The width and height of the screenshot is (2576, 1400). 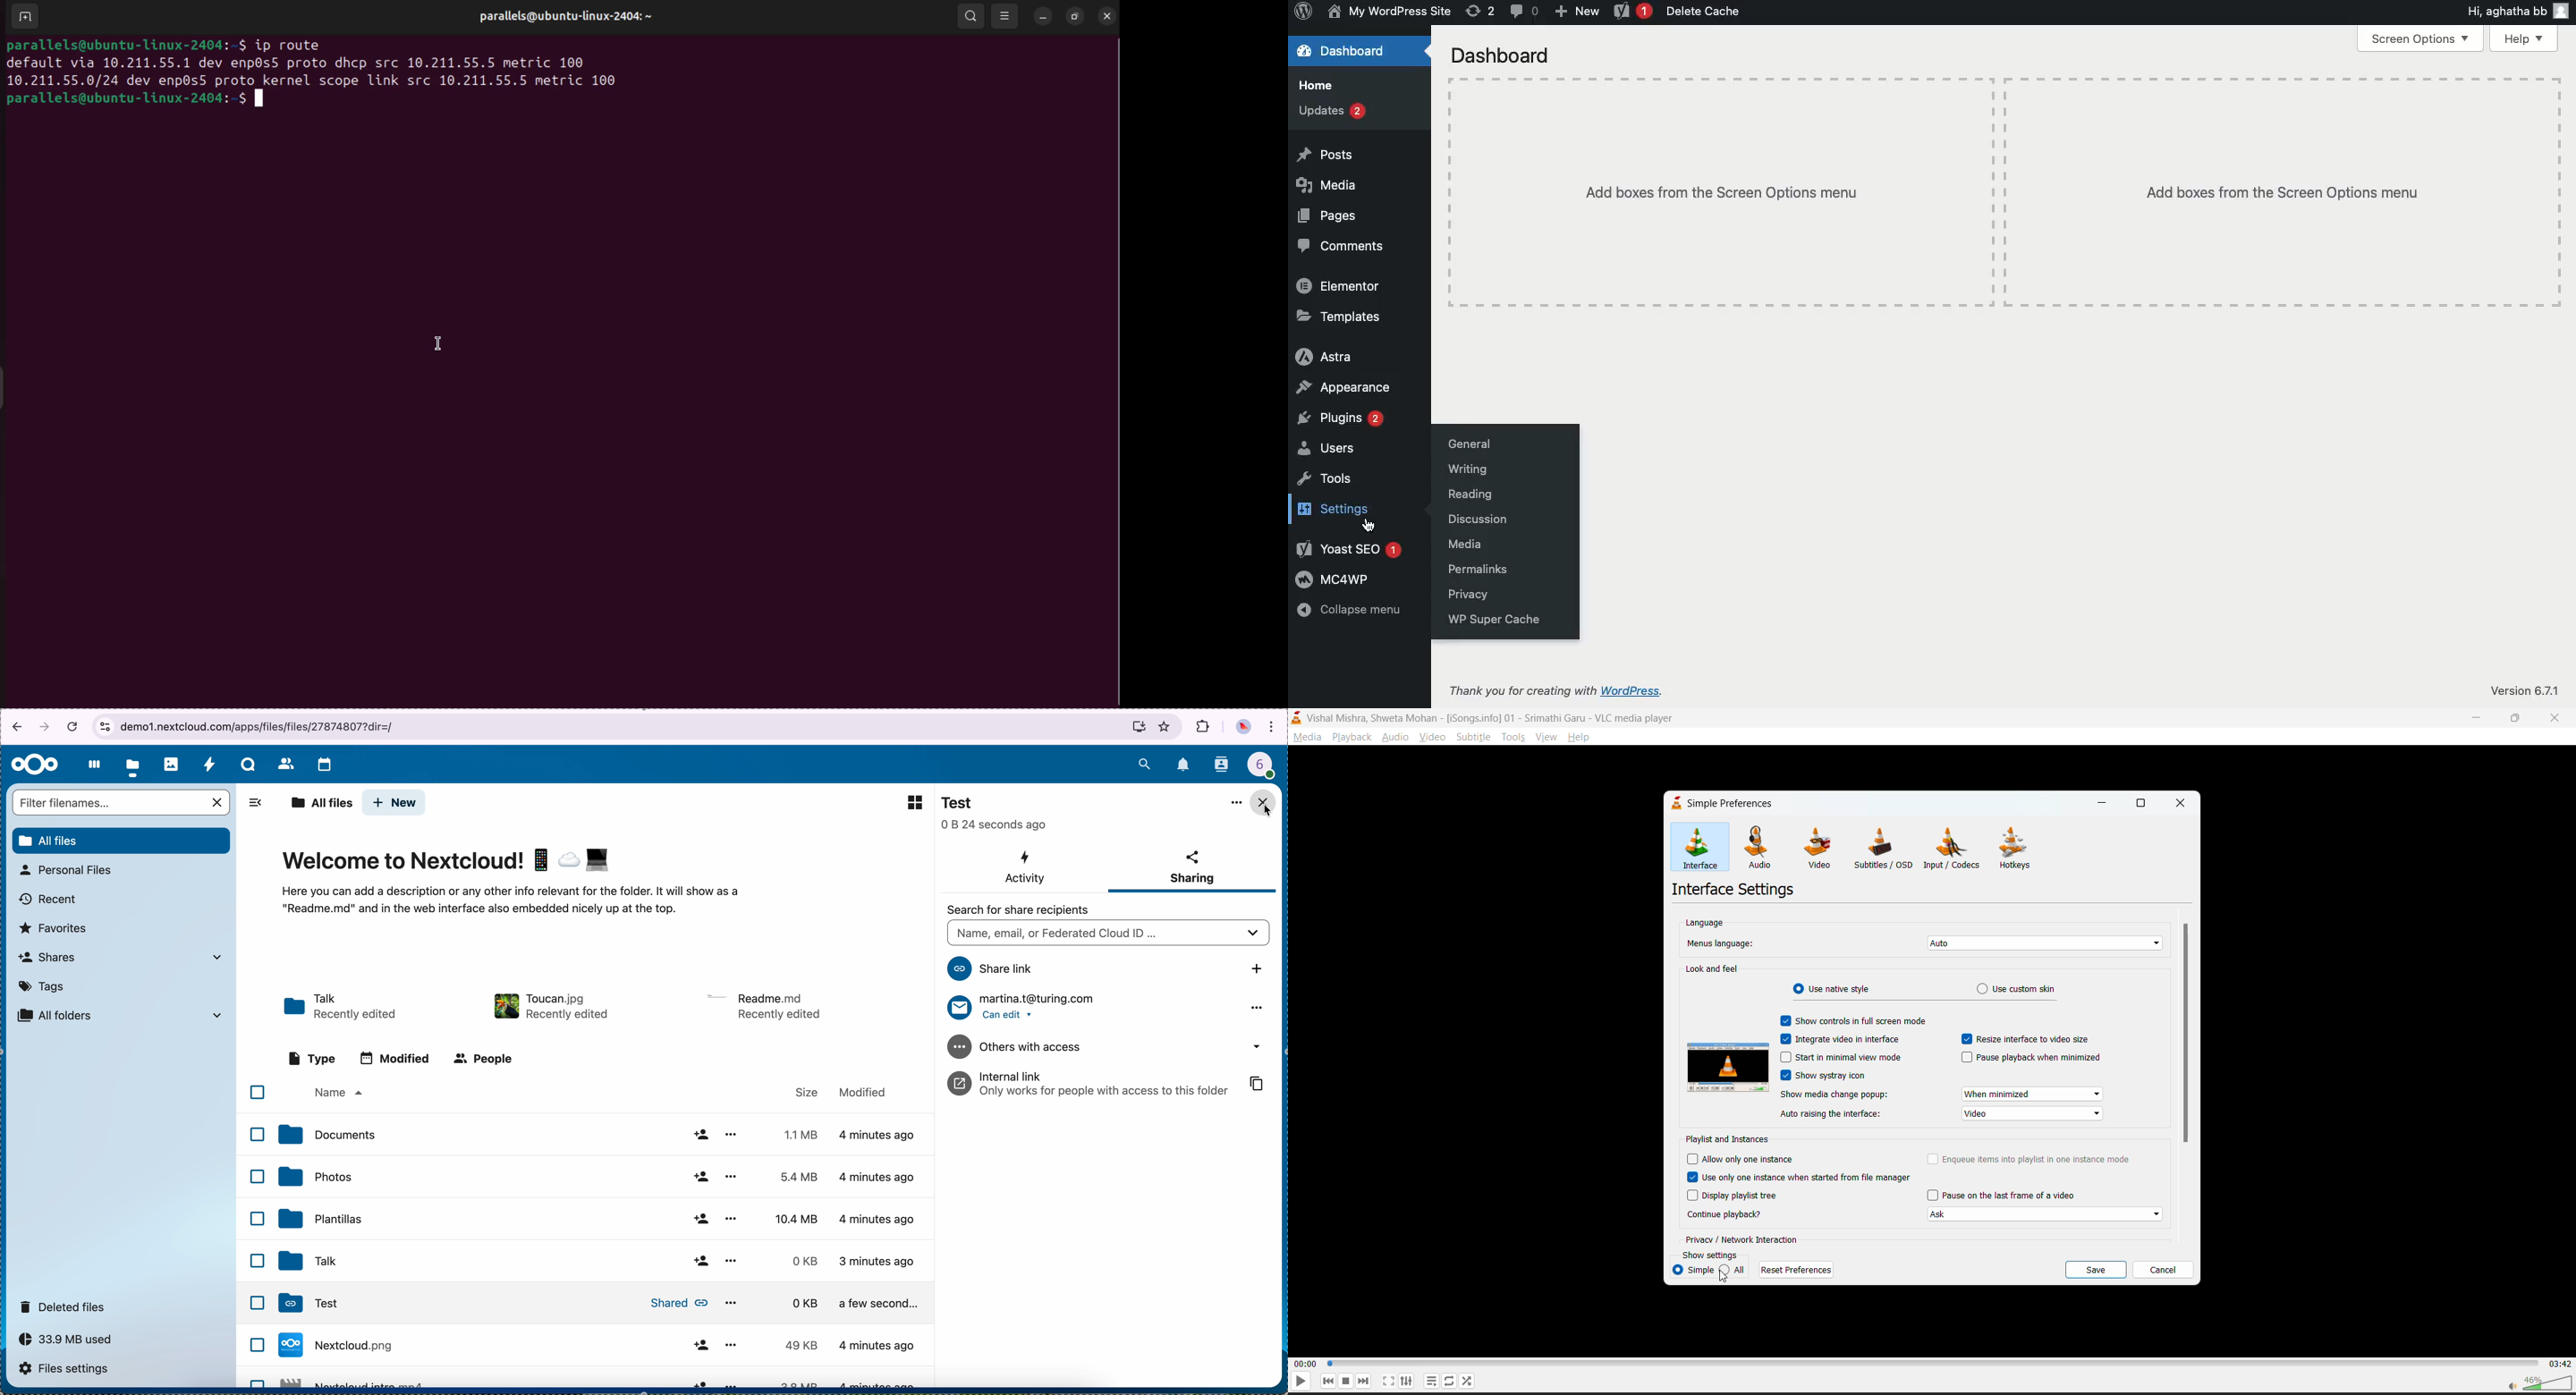 What do you see at coordinates (1514, 686) in the screenshot?
I see `Thank you for creating with` at bounding box center [1514, 686].